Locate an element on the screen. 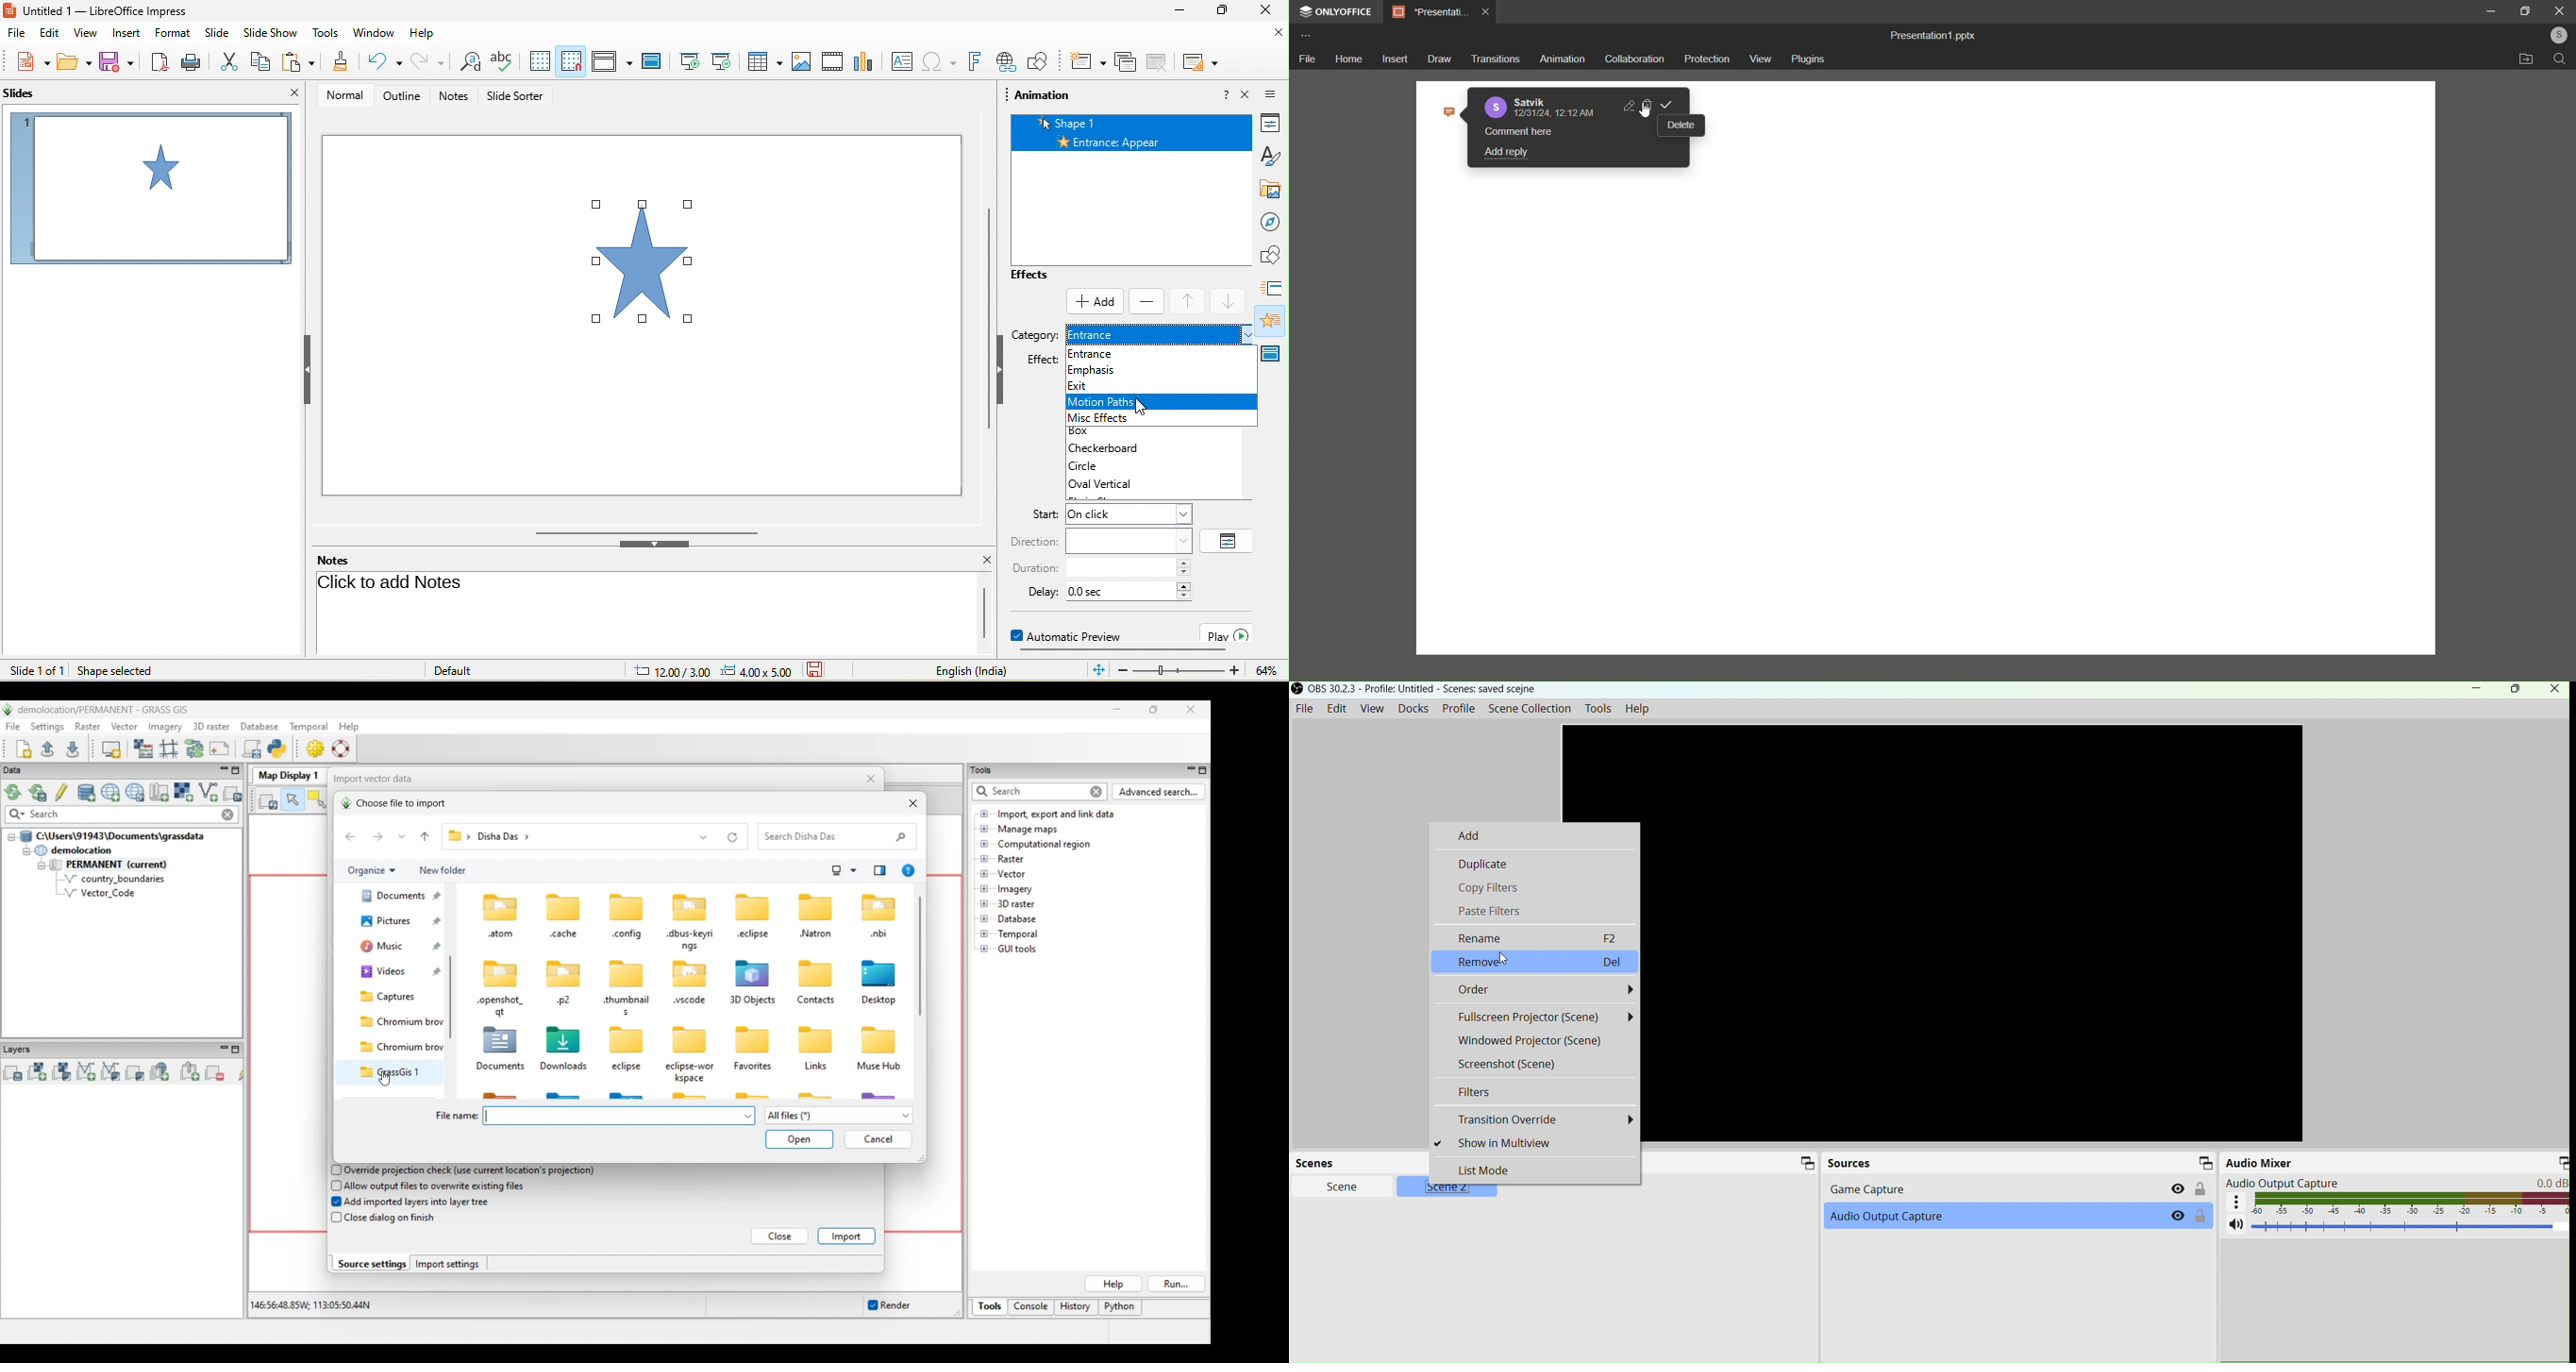 Image resolution: width=2576 pixels, height=1372 pixels. special character is located at coordinates (938, 61).